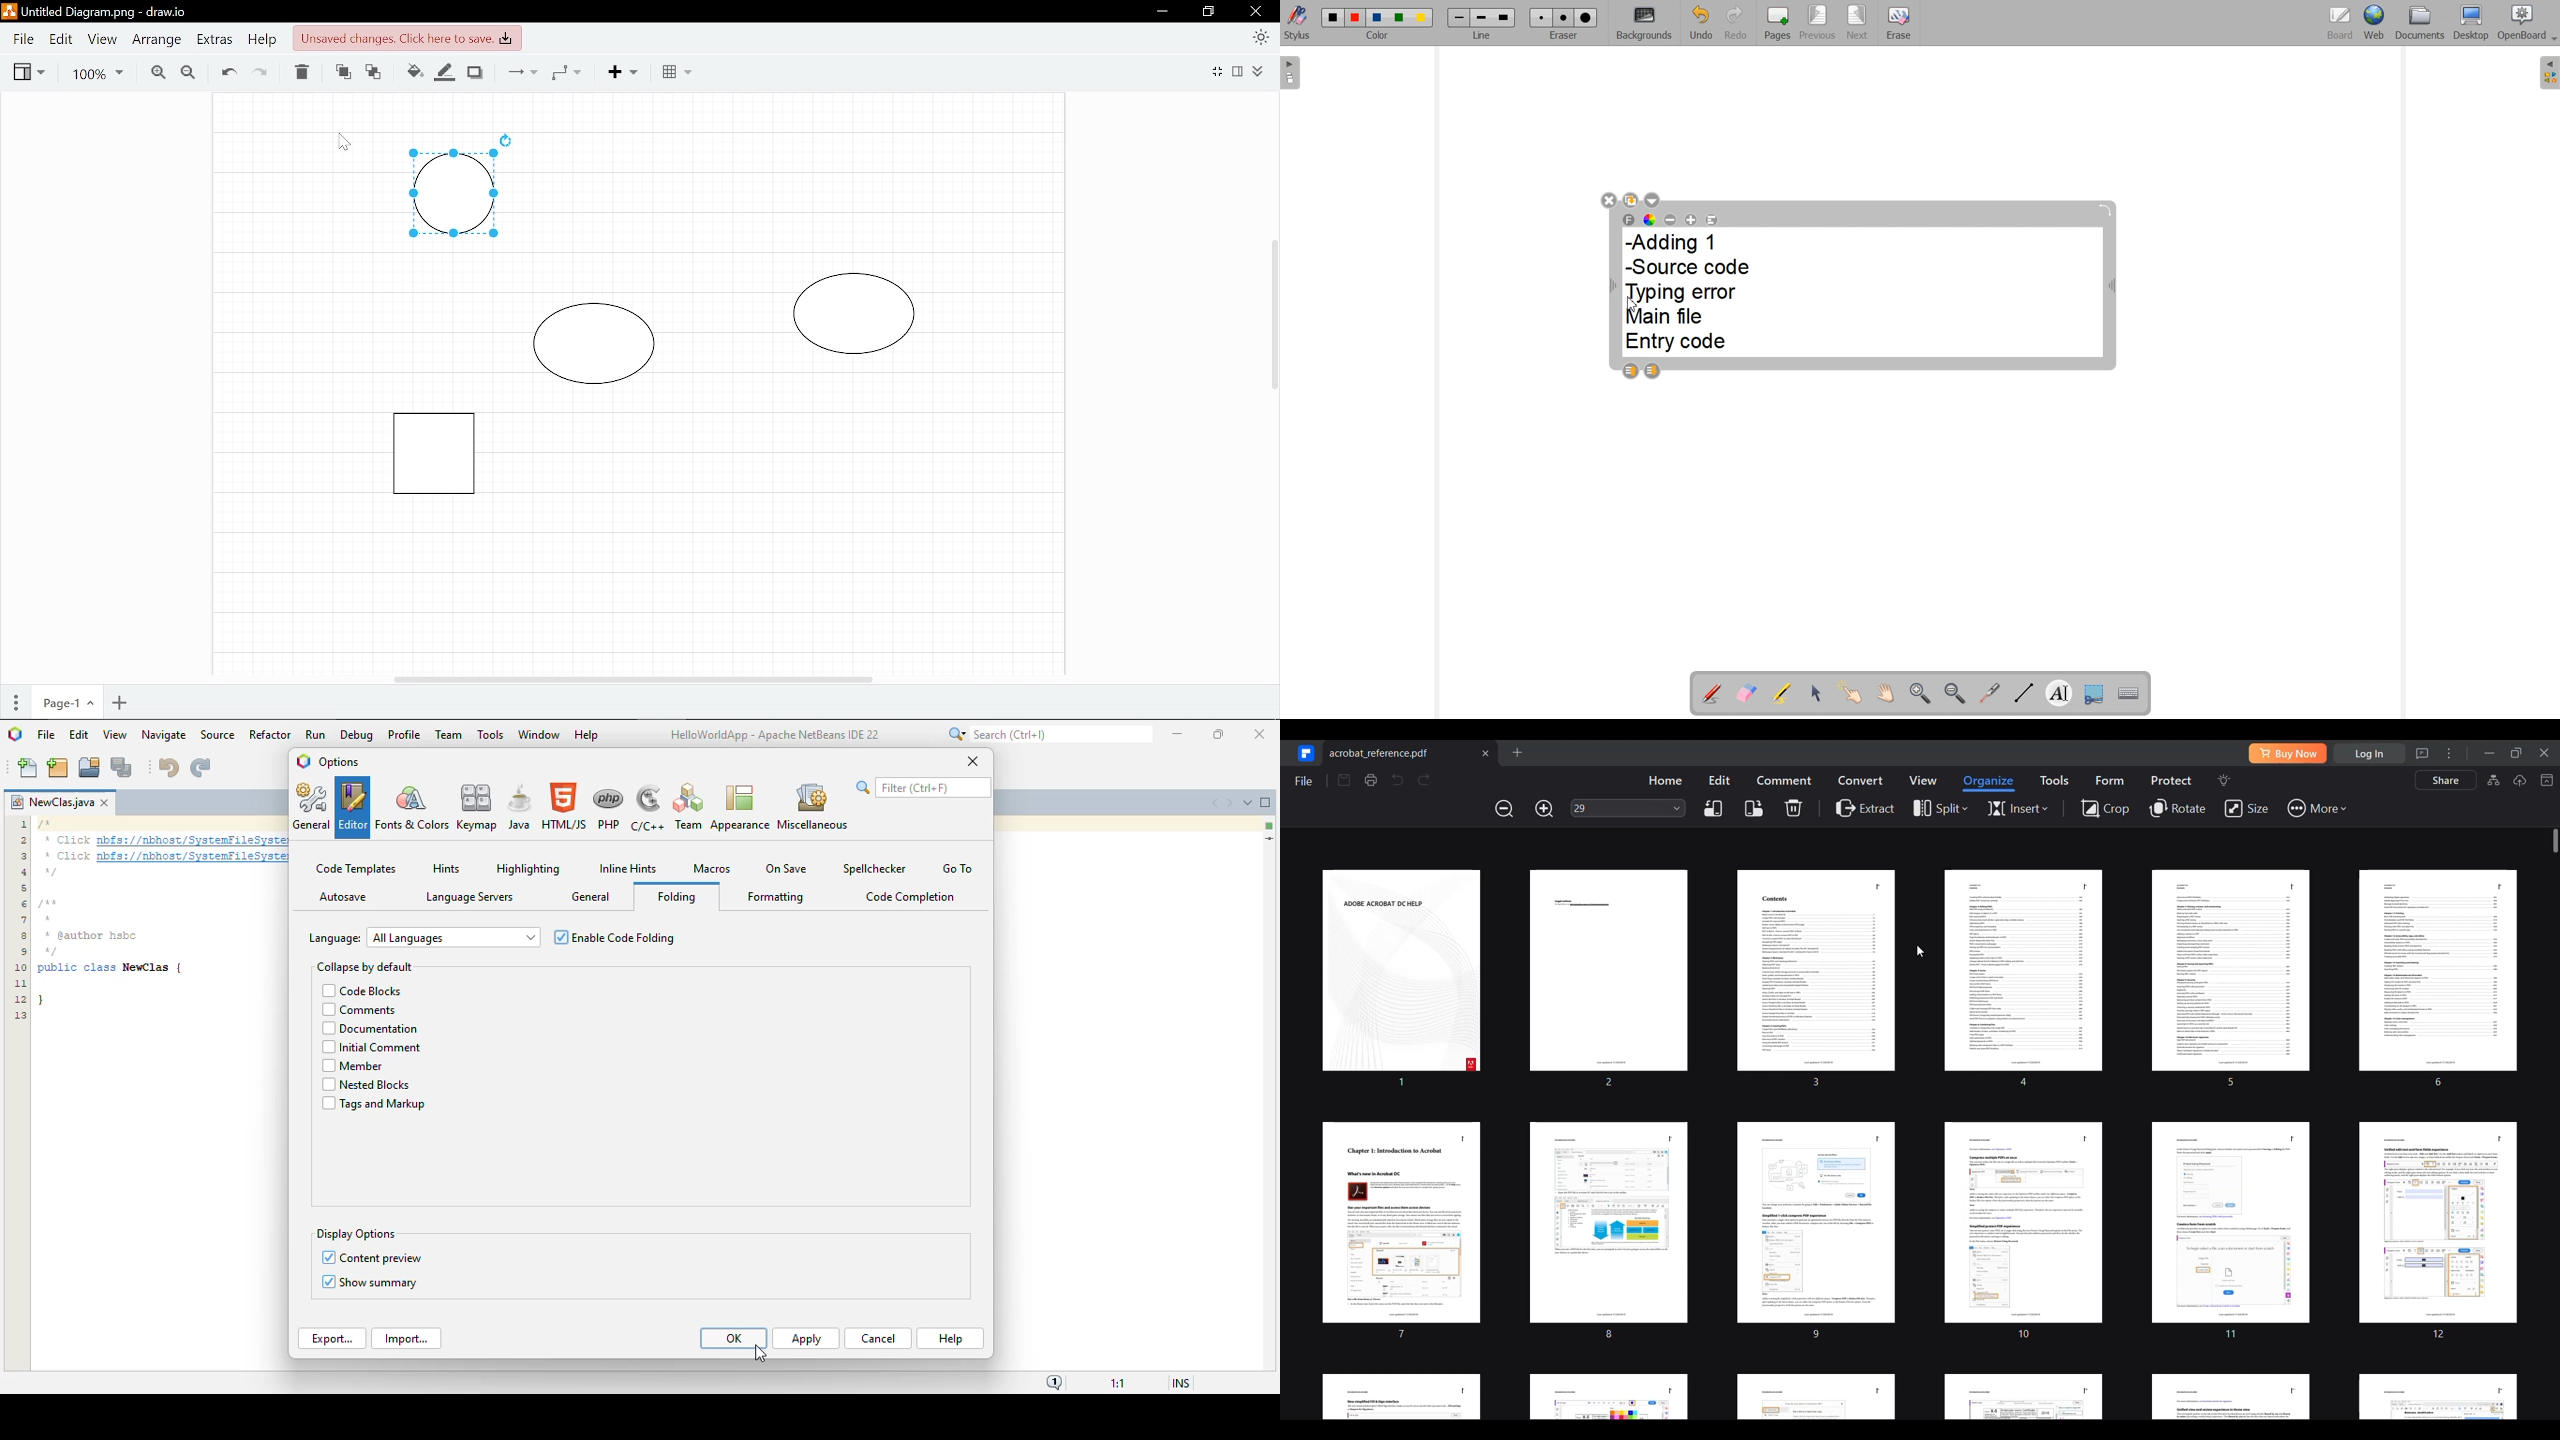 The height and width of the screenshot is (1456, 2576). I want to click on To bak, so click(377, 73).